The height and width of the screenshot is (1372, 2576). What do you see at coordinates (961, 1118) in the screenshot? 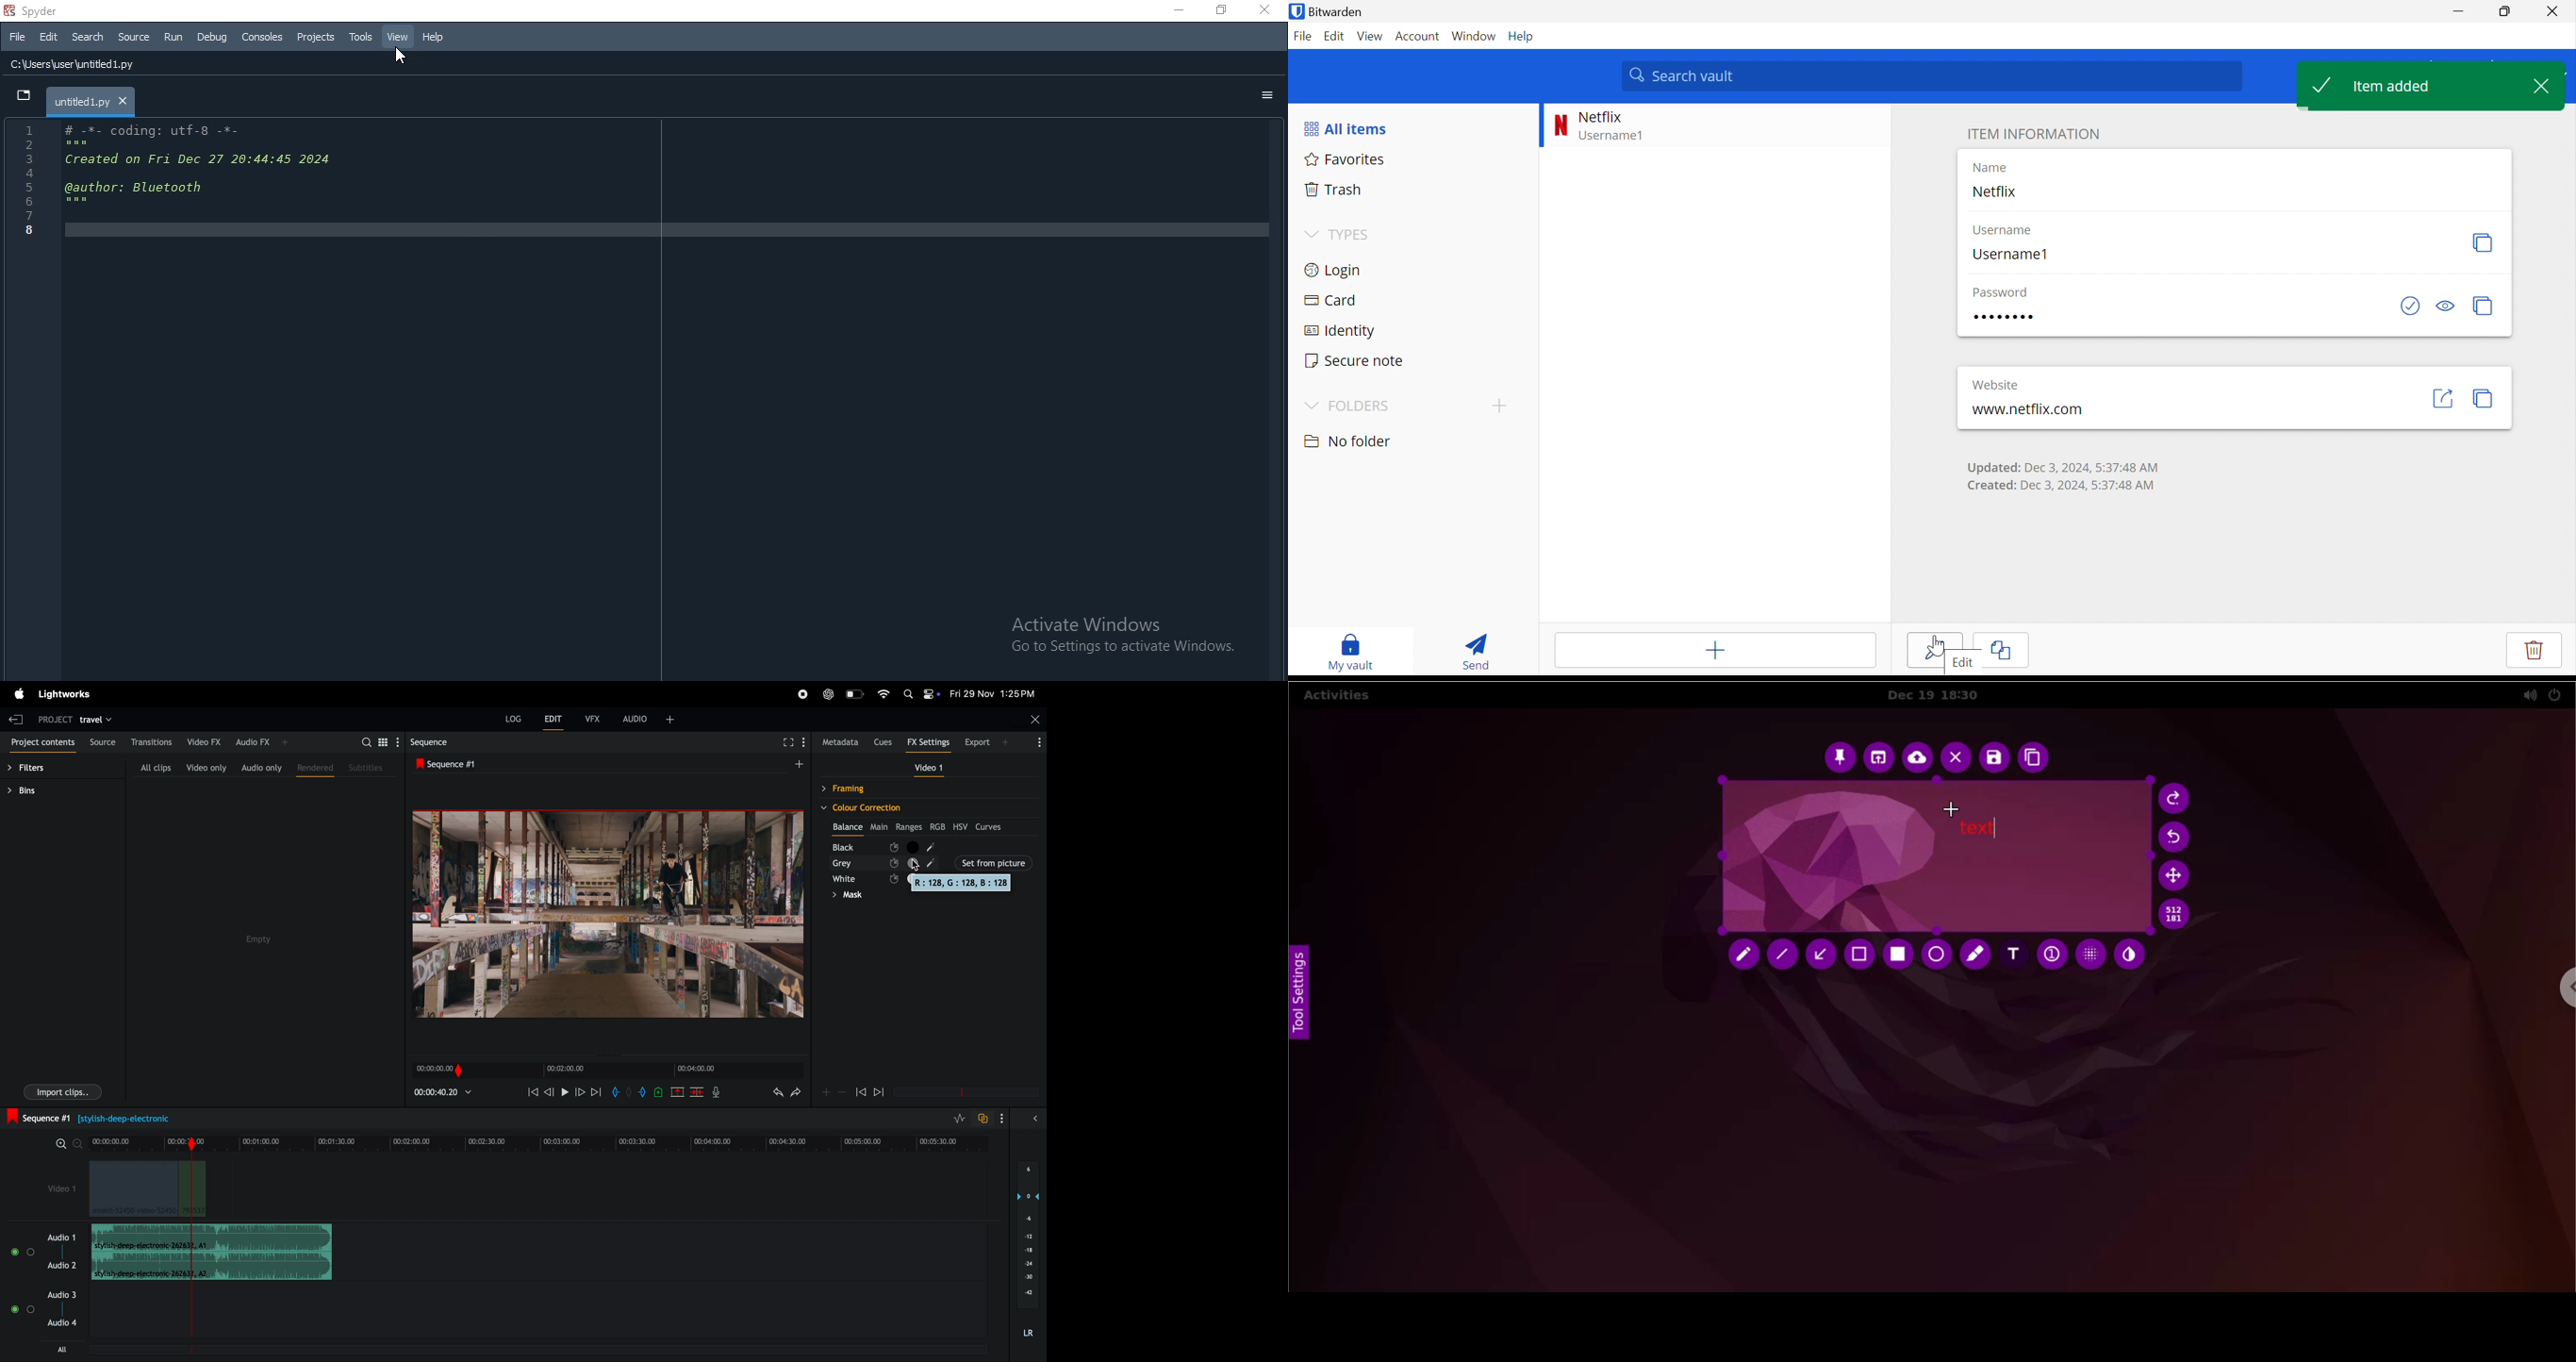
I see `toggle audio level editing` at bounding box center [961, 1118].